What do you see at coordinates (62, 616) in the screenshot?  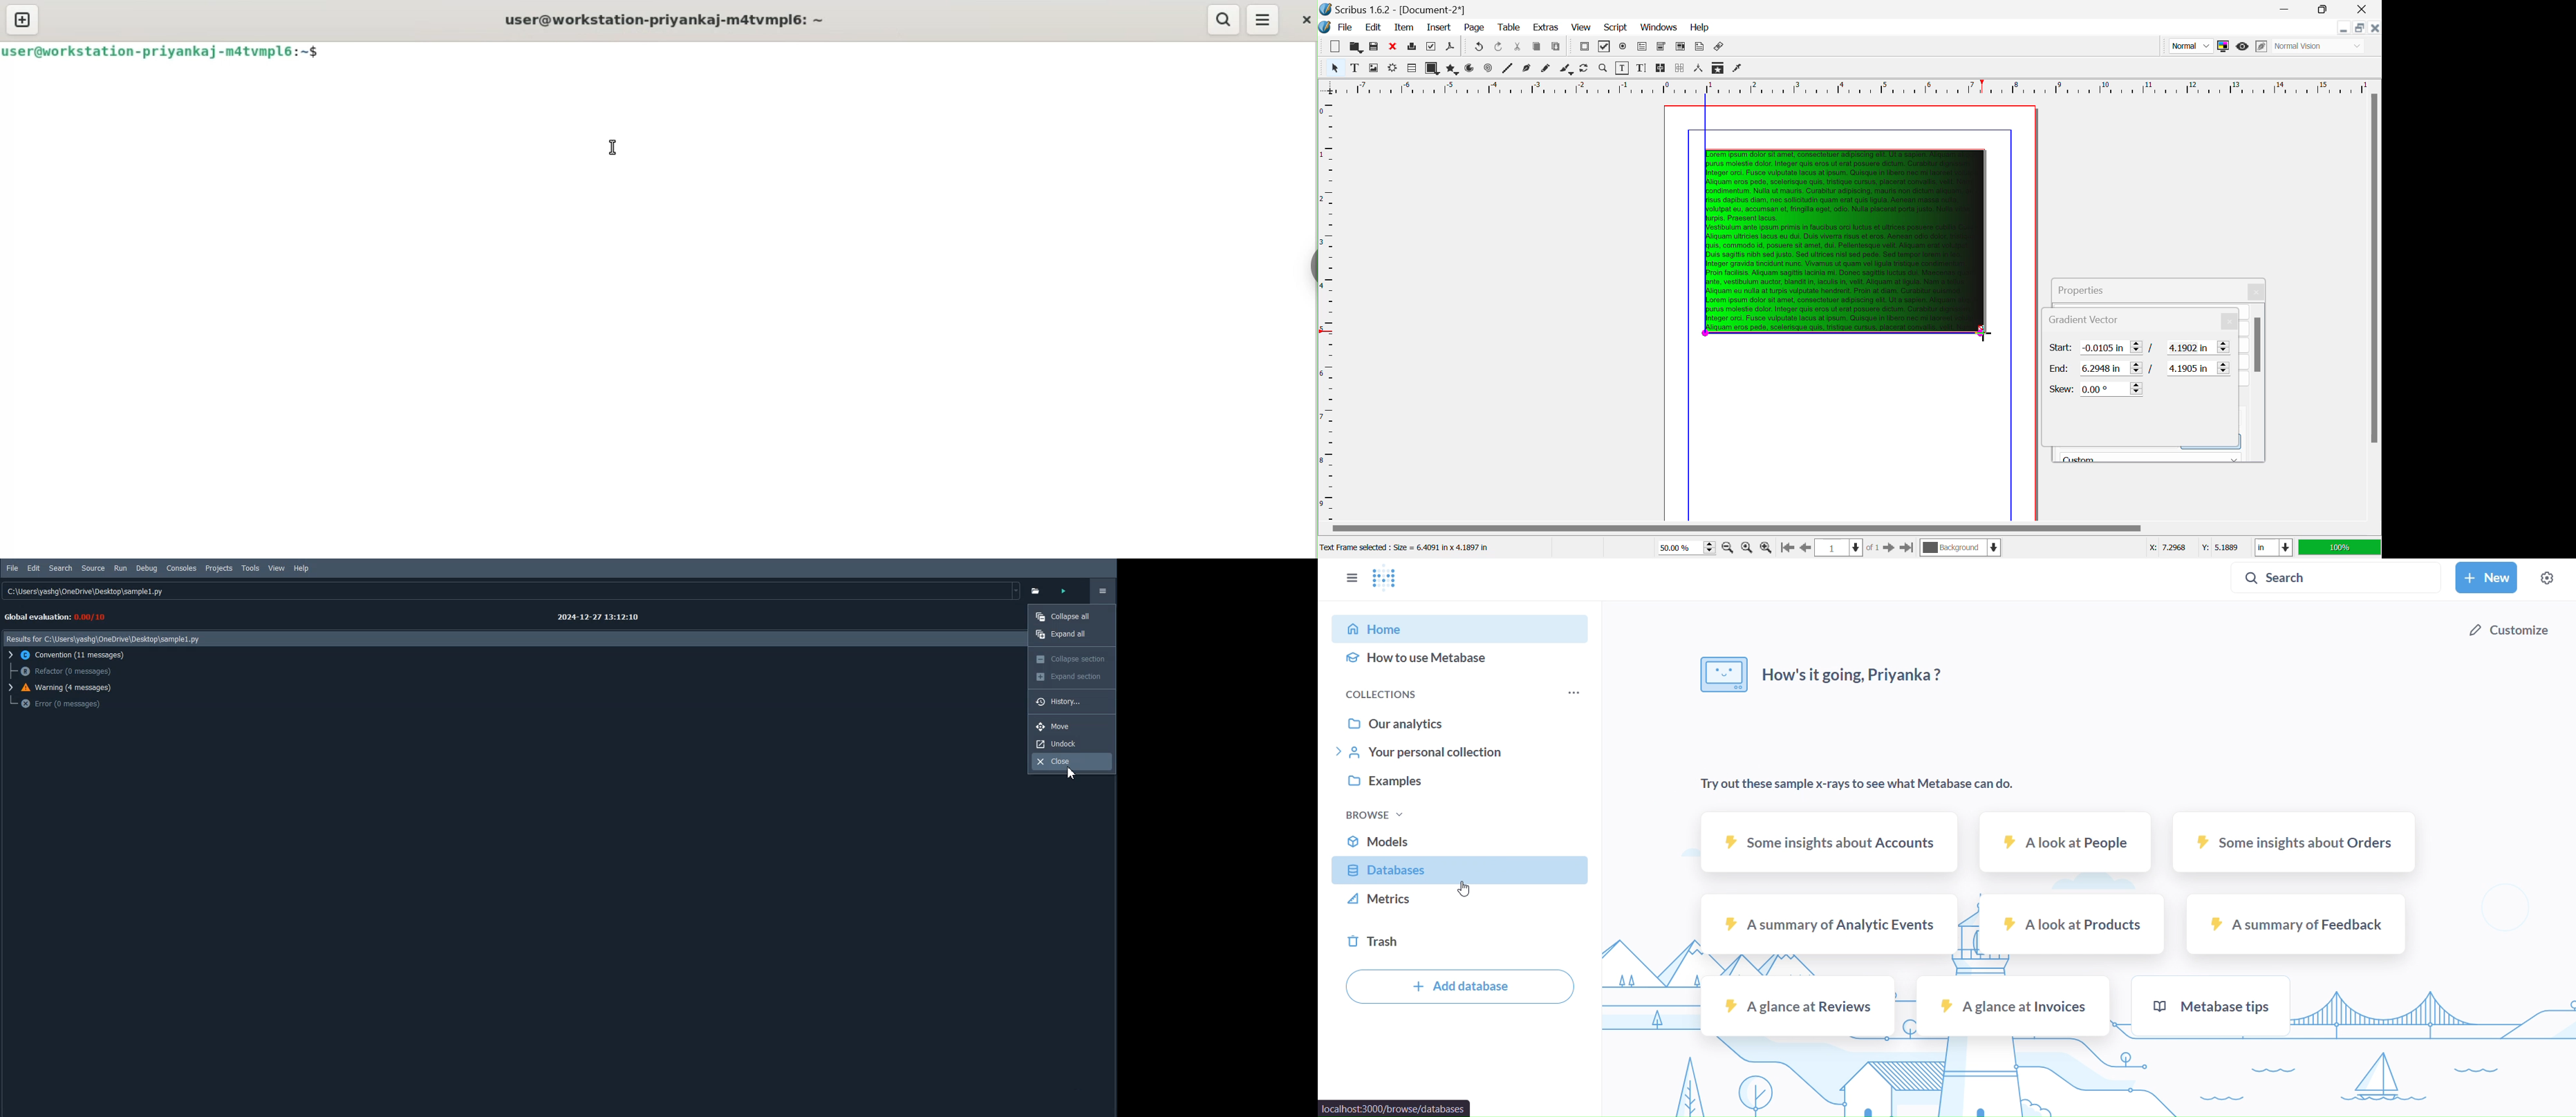 I see `global evaluation: 1.10/10` at bounding box center [62, 616].